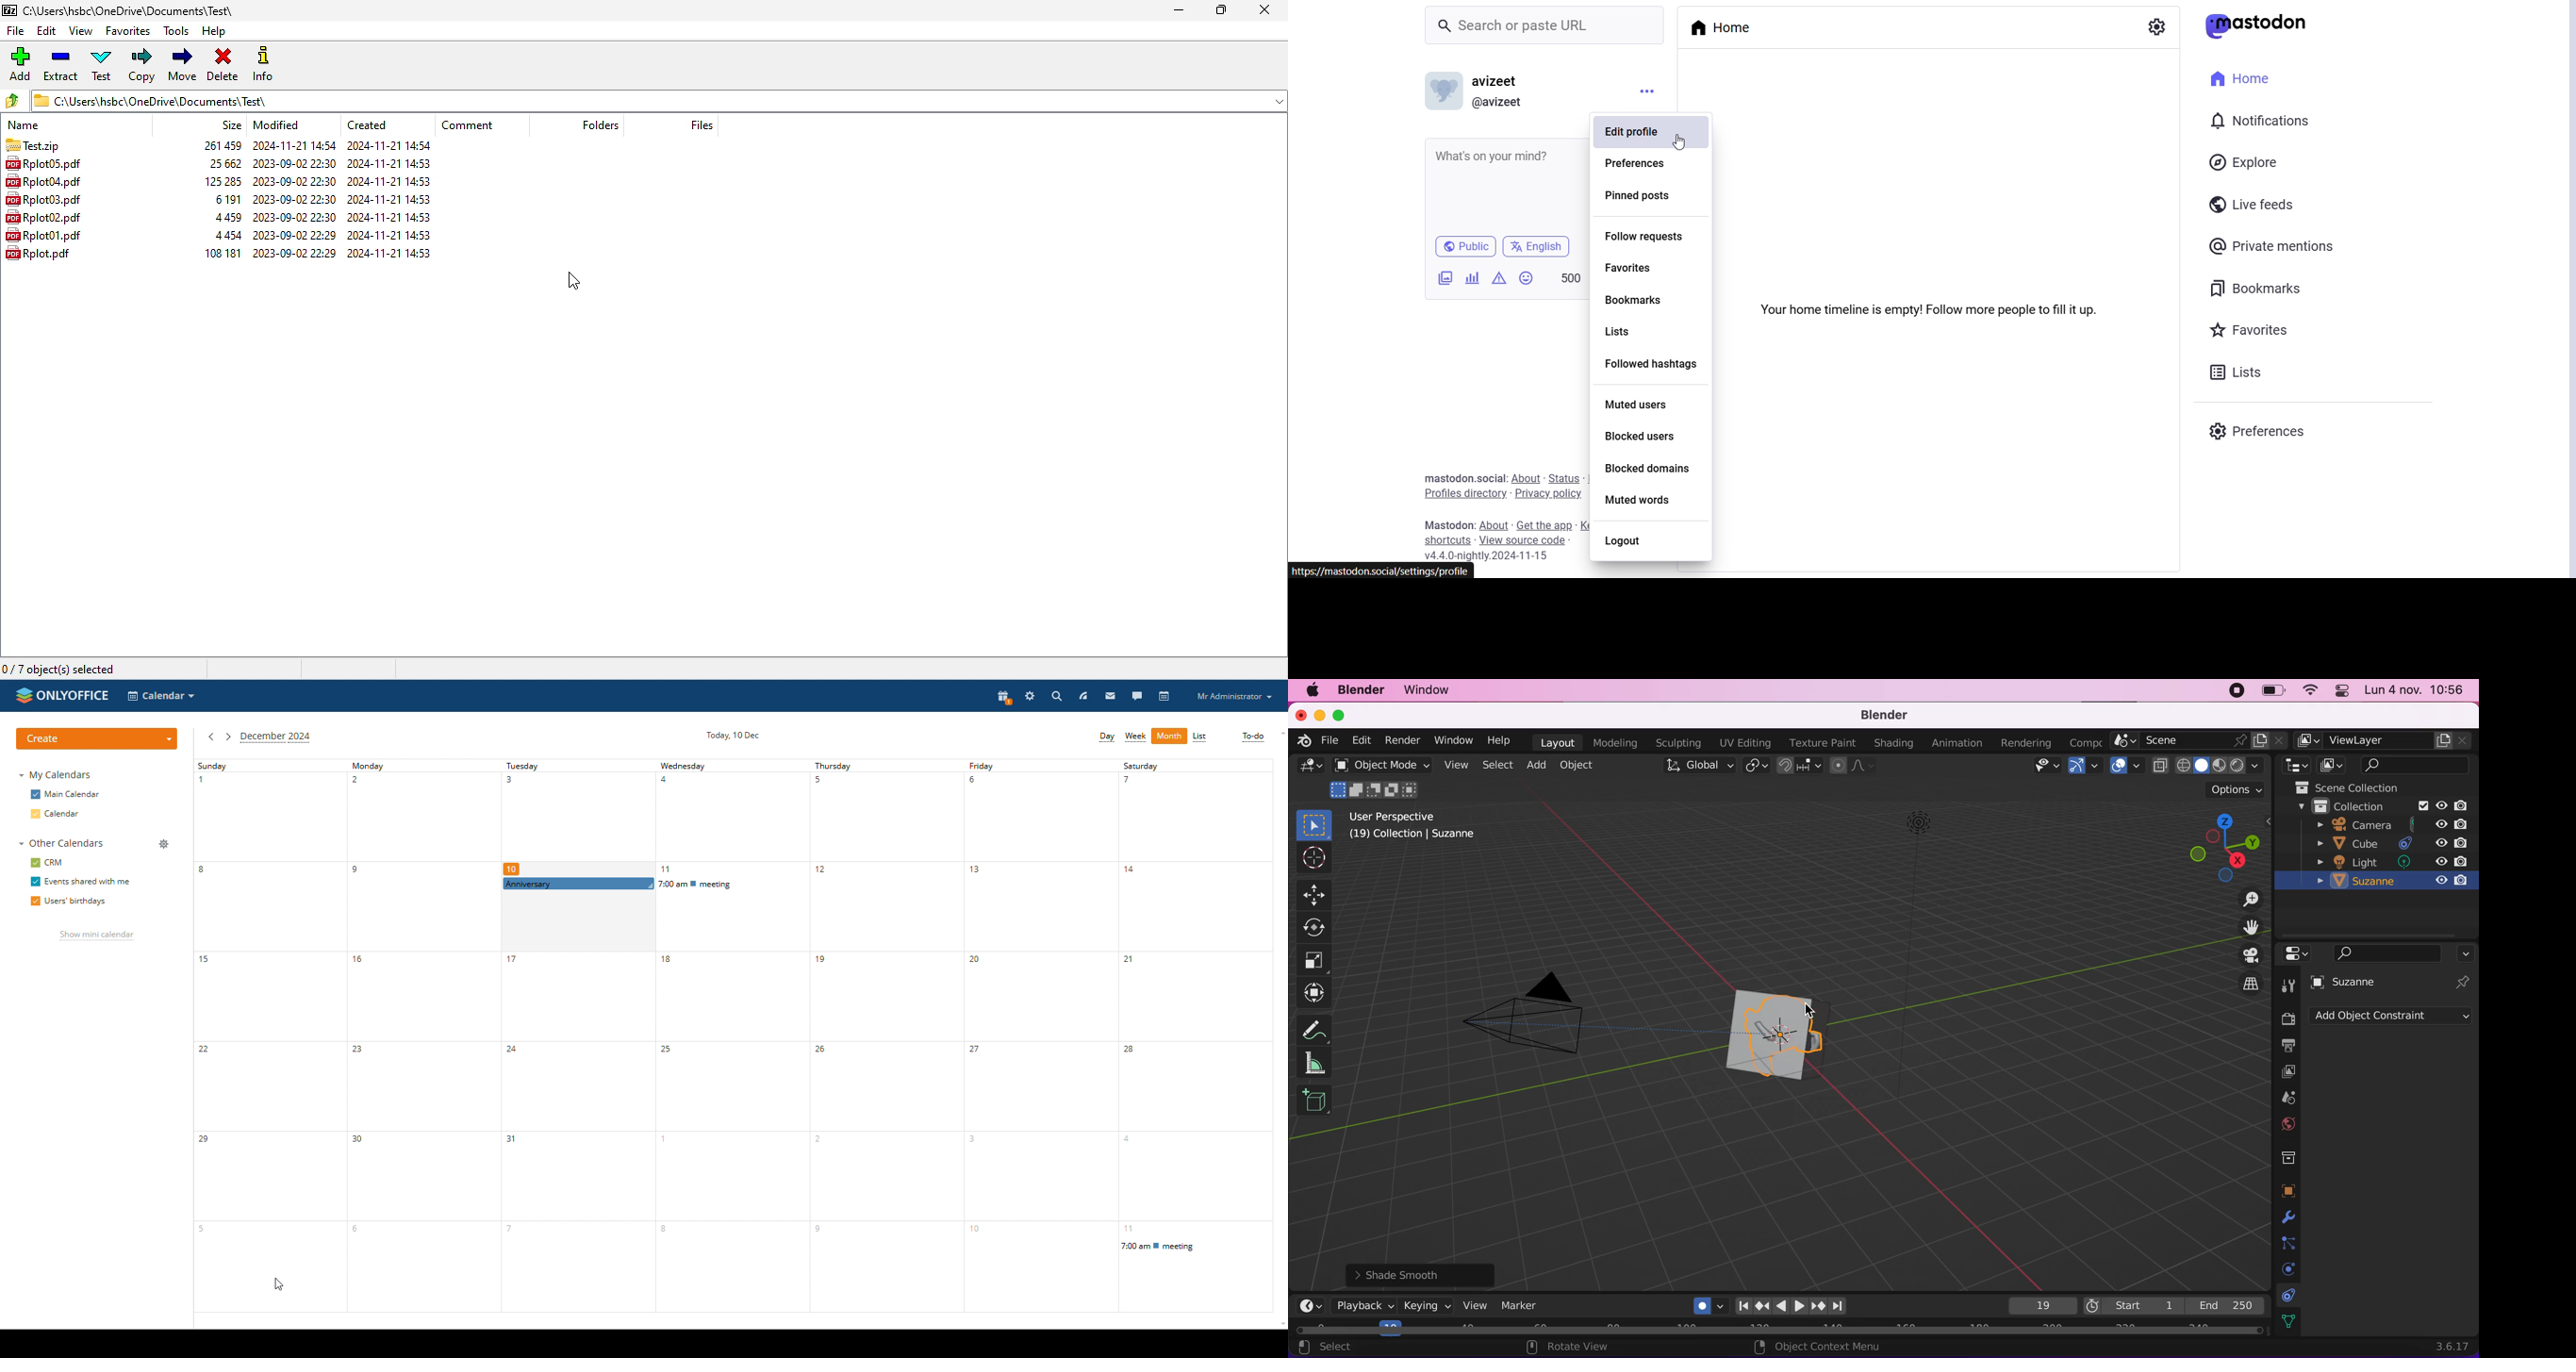 The image size is (2576, 1372). Describe the element at coordinates (1571, 277) in the screenshot. I see `500` at that location.